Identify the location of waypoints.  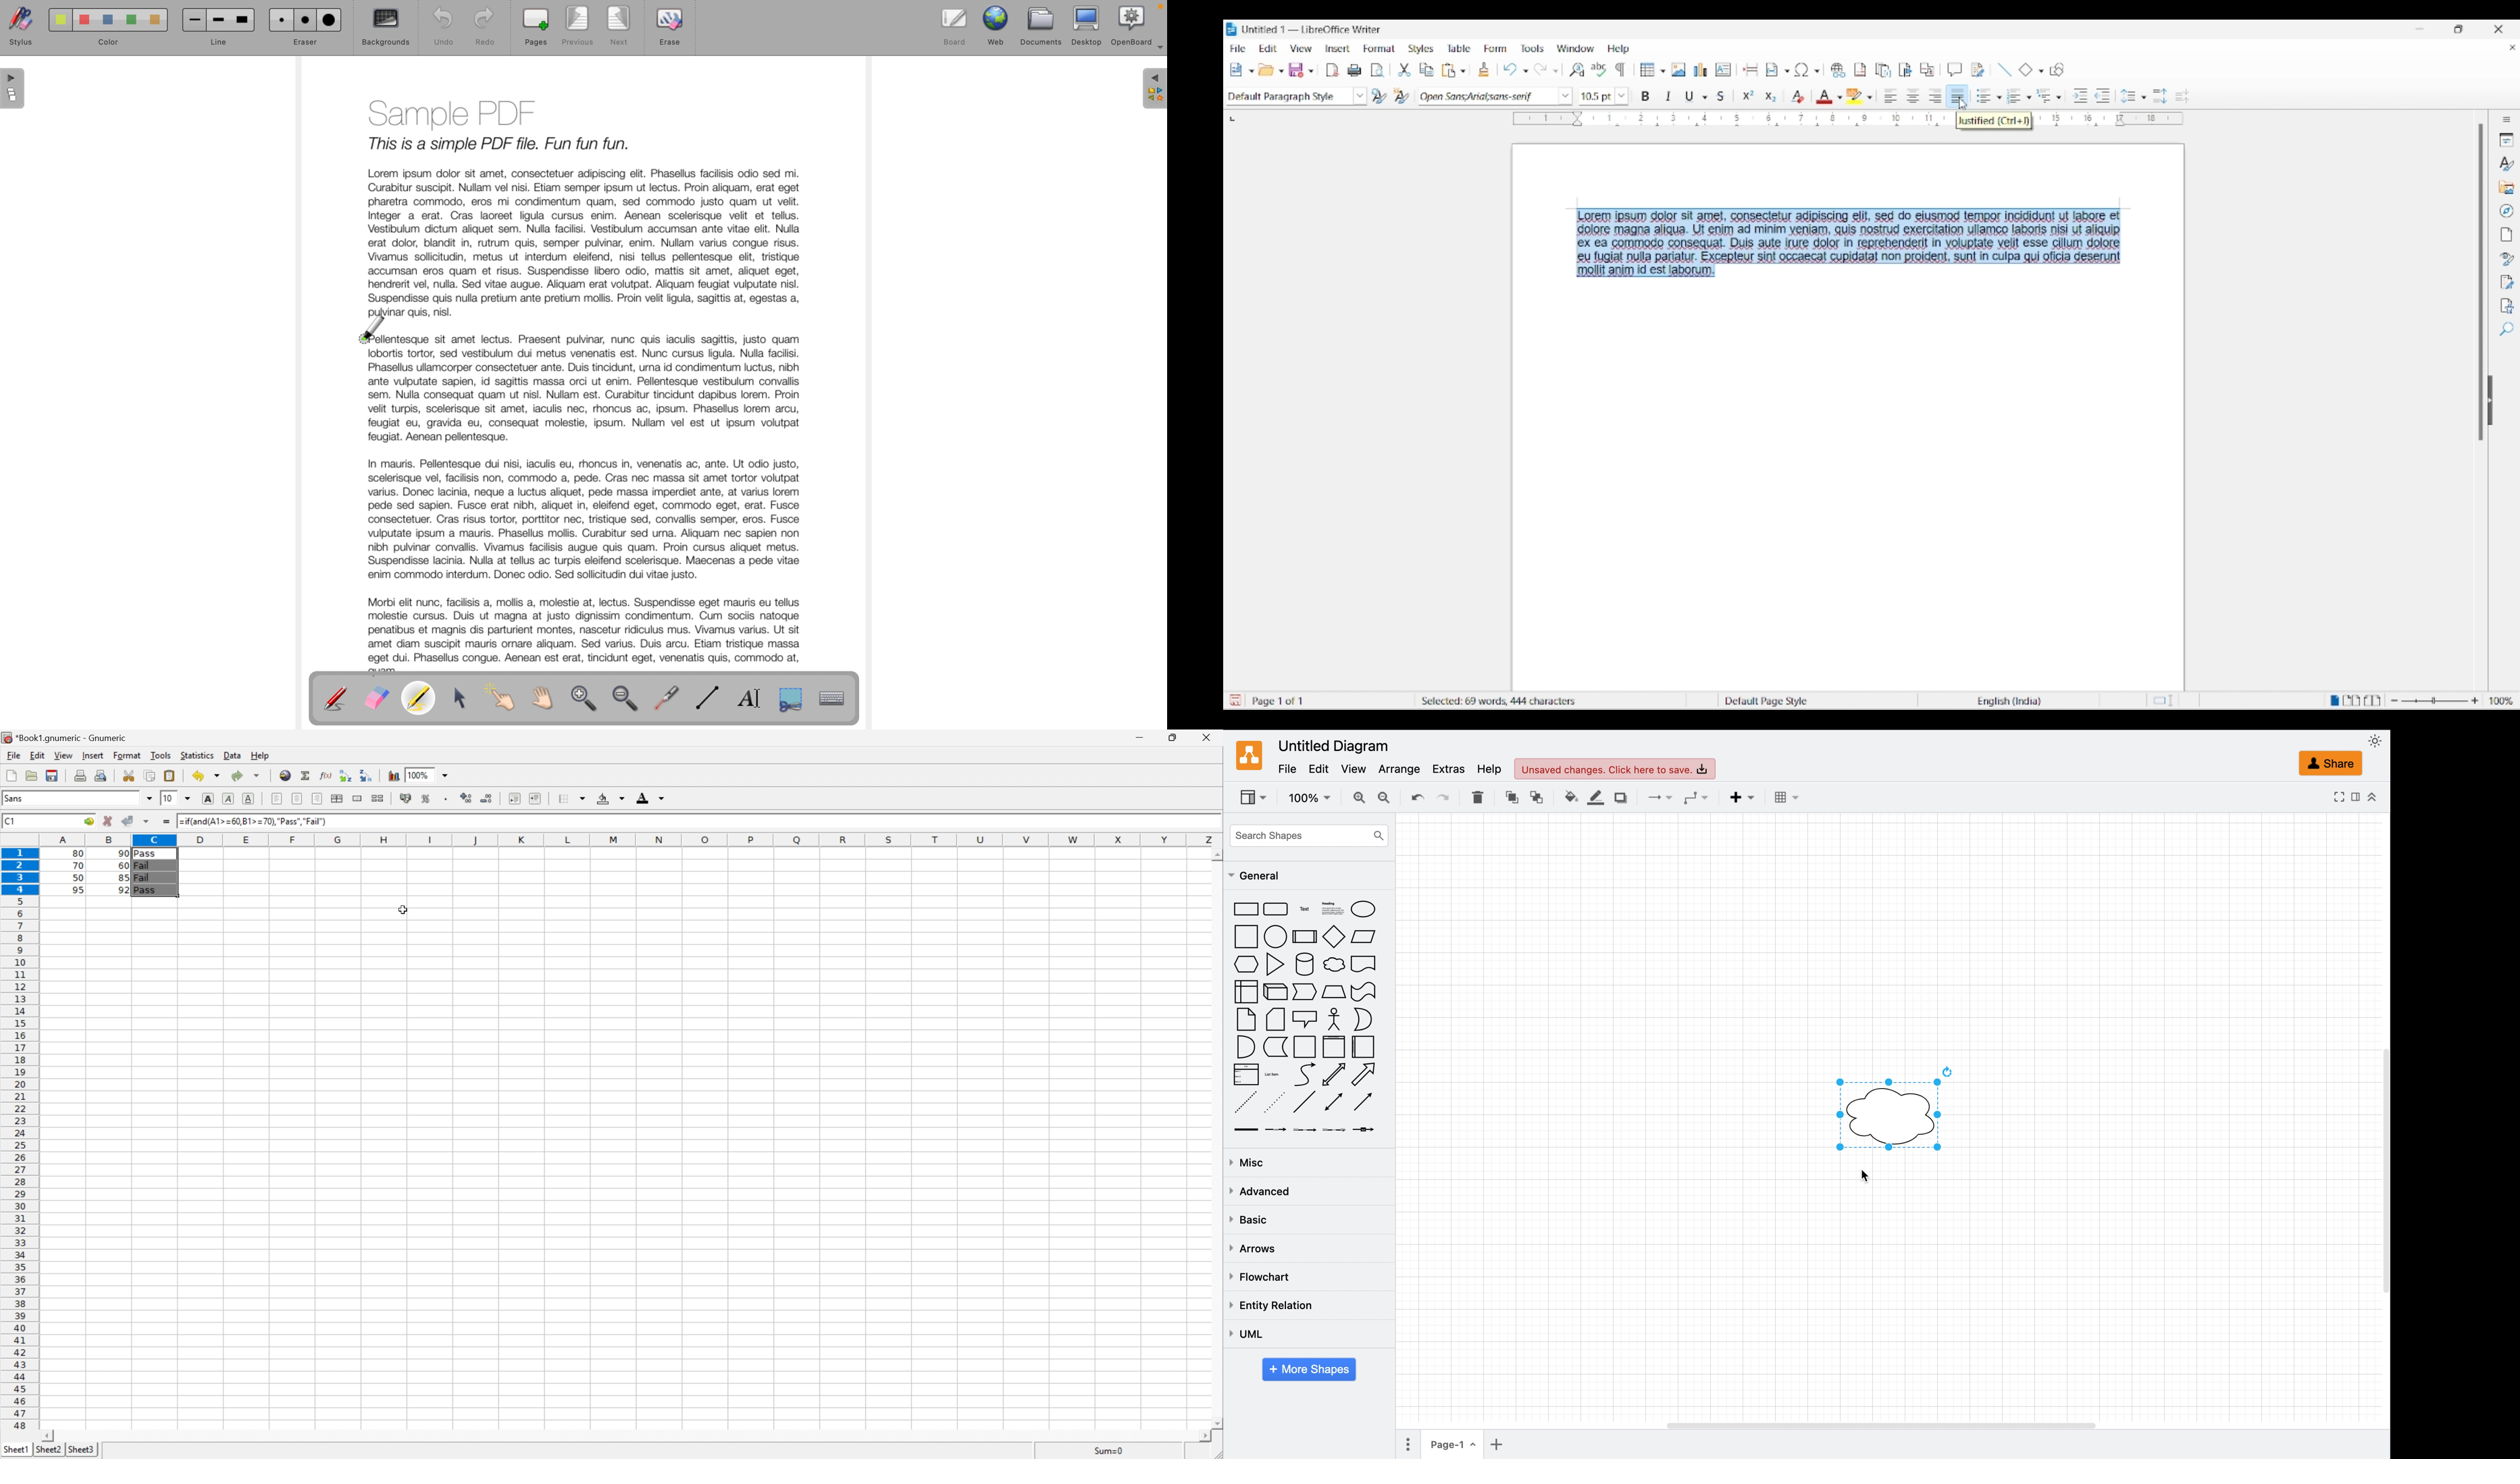
(1699, 798).